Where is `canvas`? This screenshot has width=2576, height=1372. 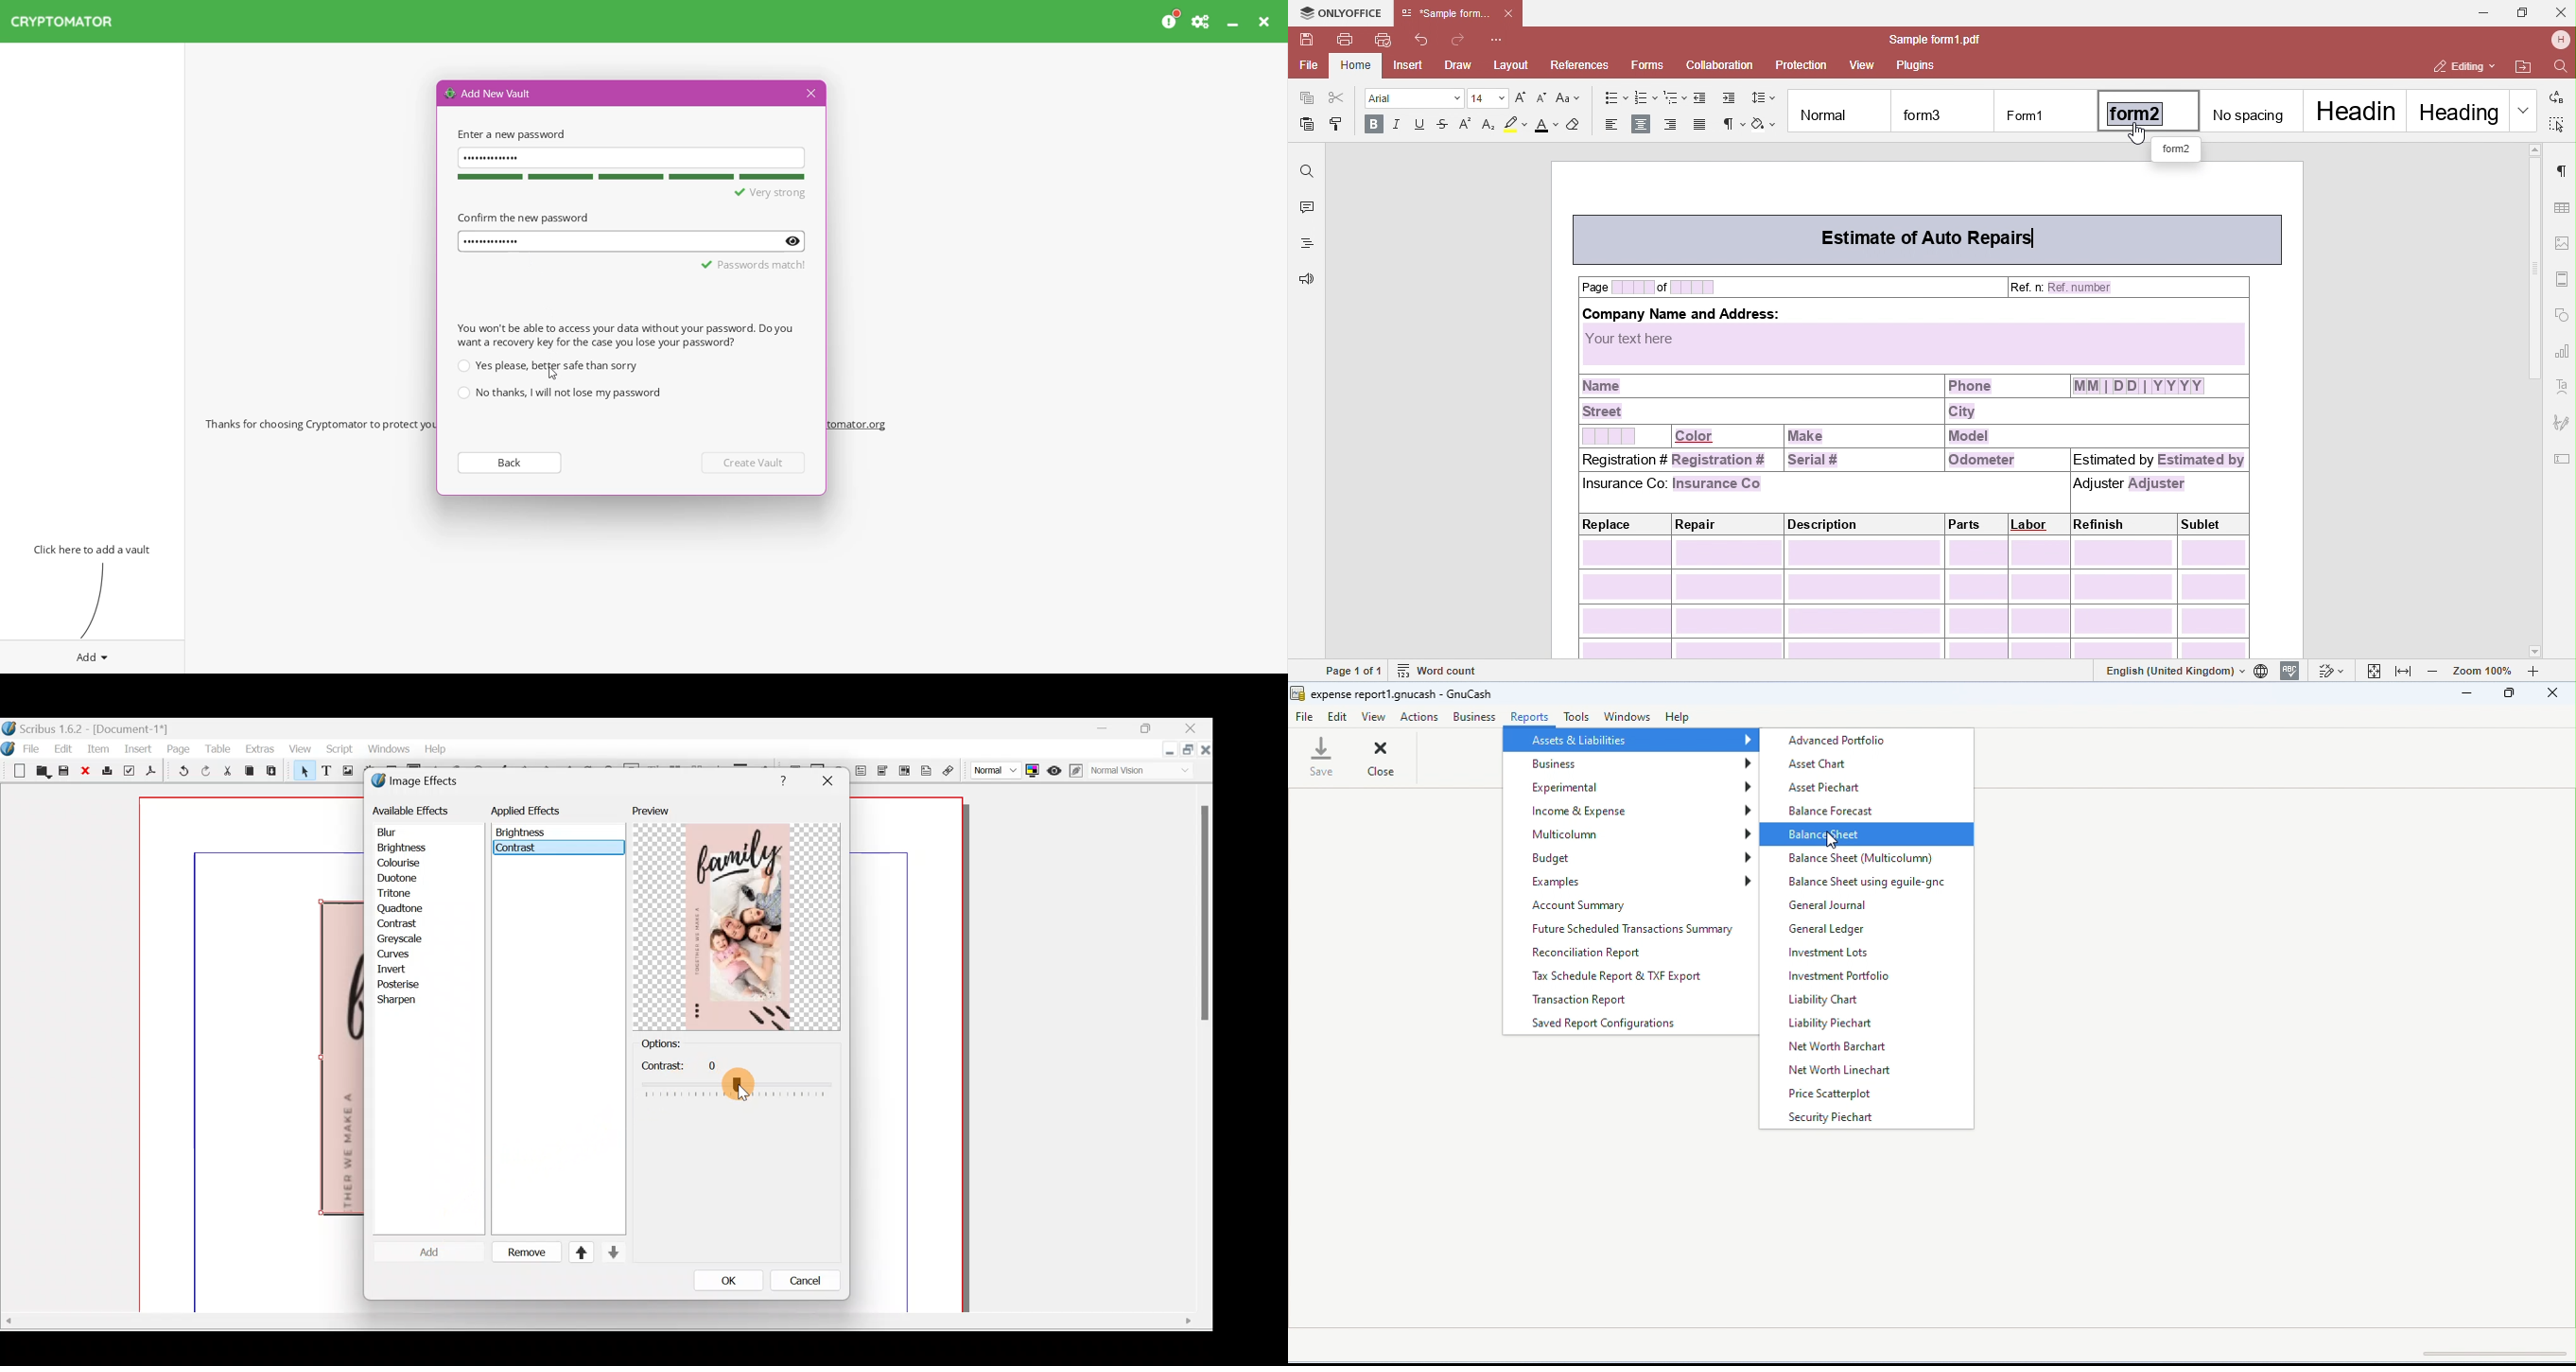
canvas is located at coordinates (908, 1055).